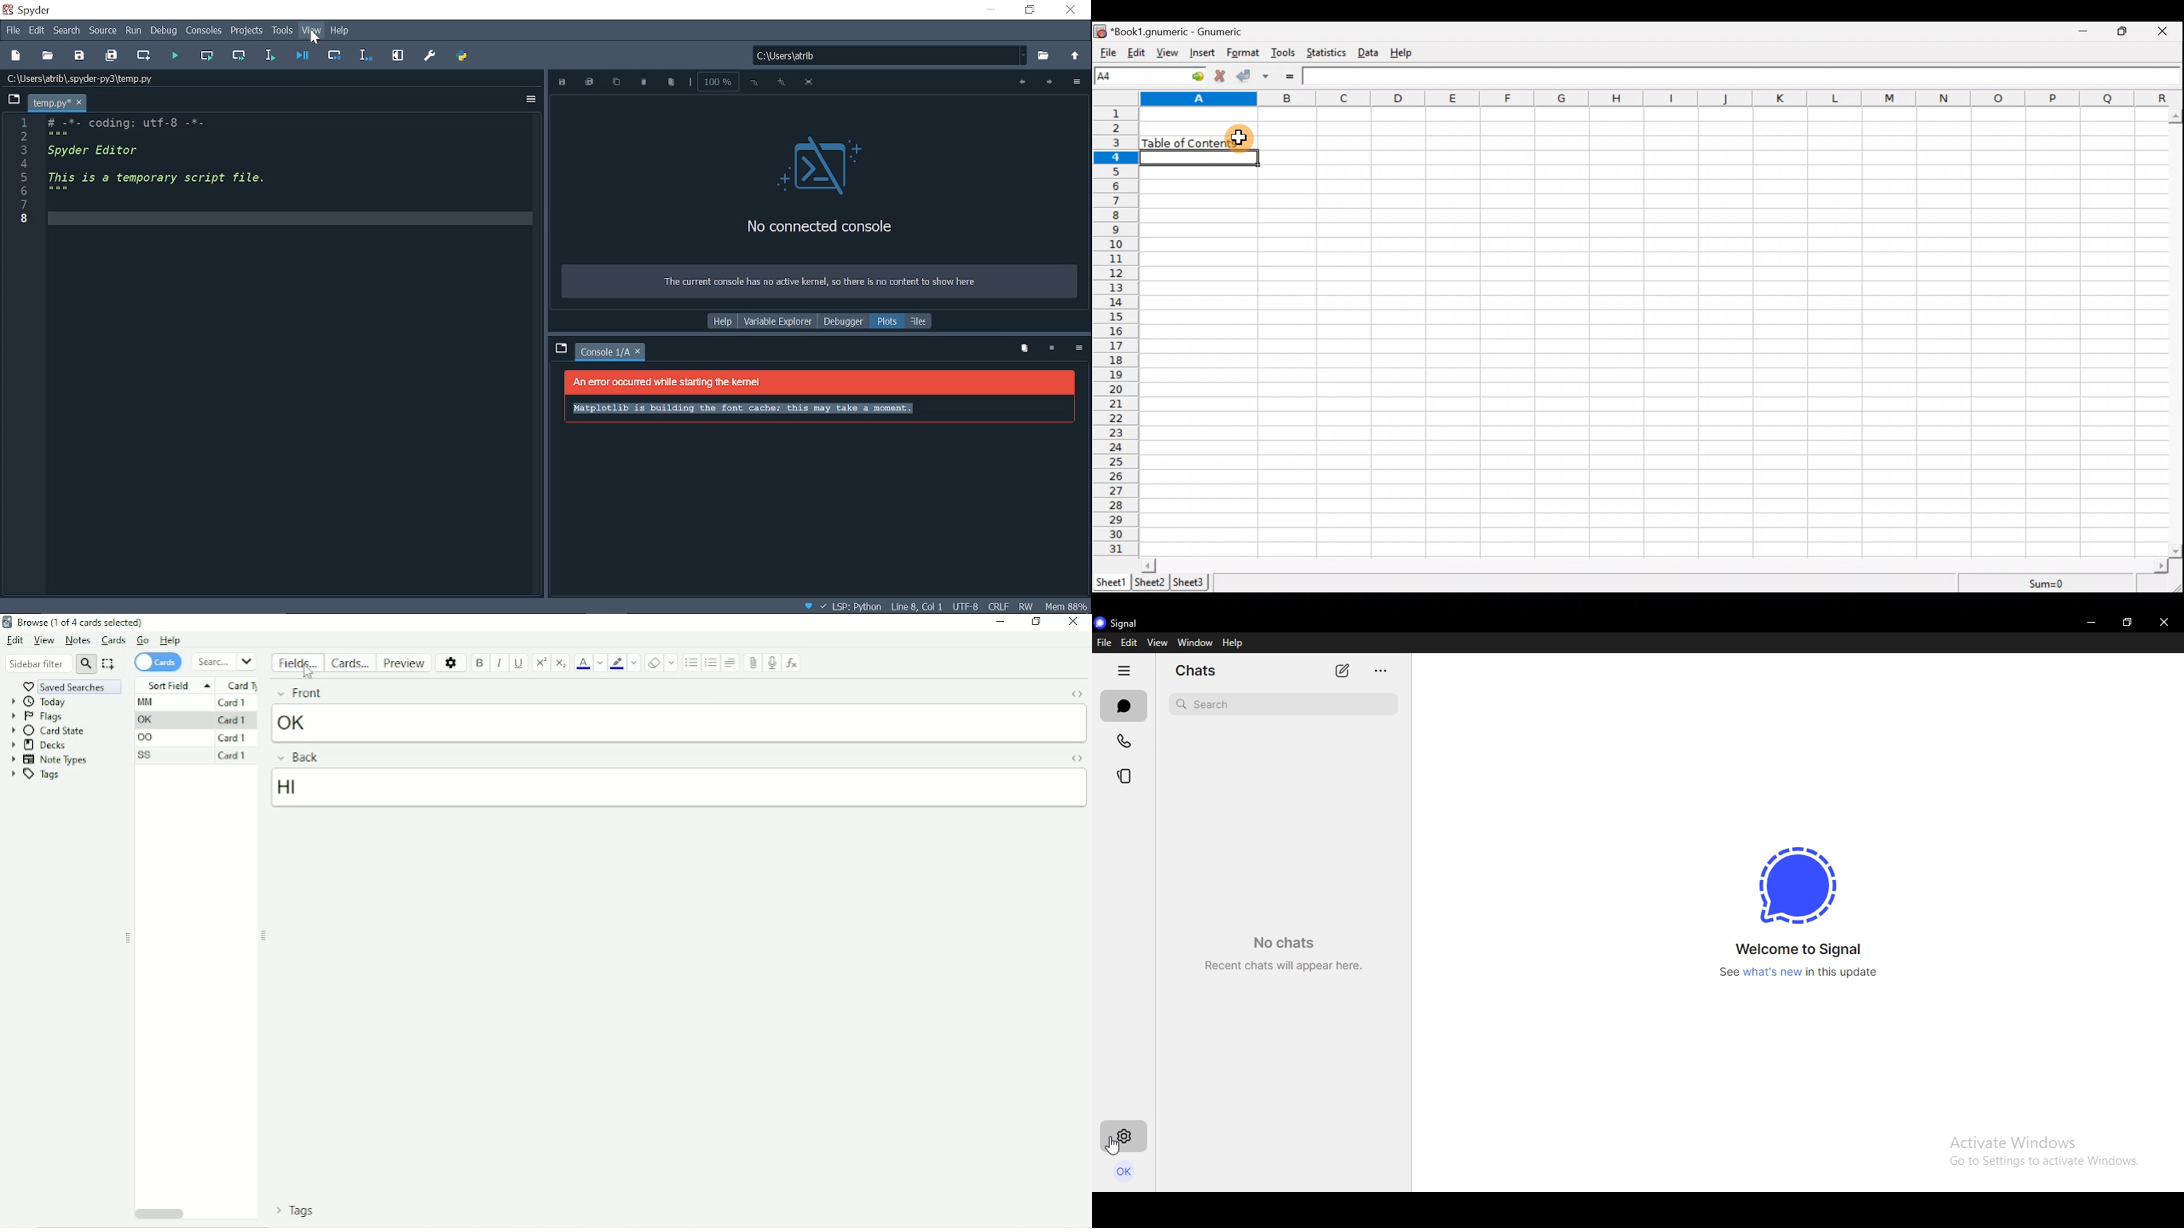 The height and width of the screenshot is (1232, 2184). What do you see at coordinates (1241, 138) in the screenshot?
I see `Cursor hovering on cell A3` at bounding box center [1241, 138].